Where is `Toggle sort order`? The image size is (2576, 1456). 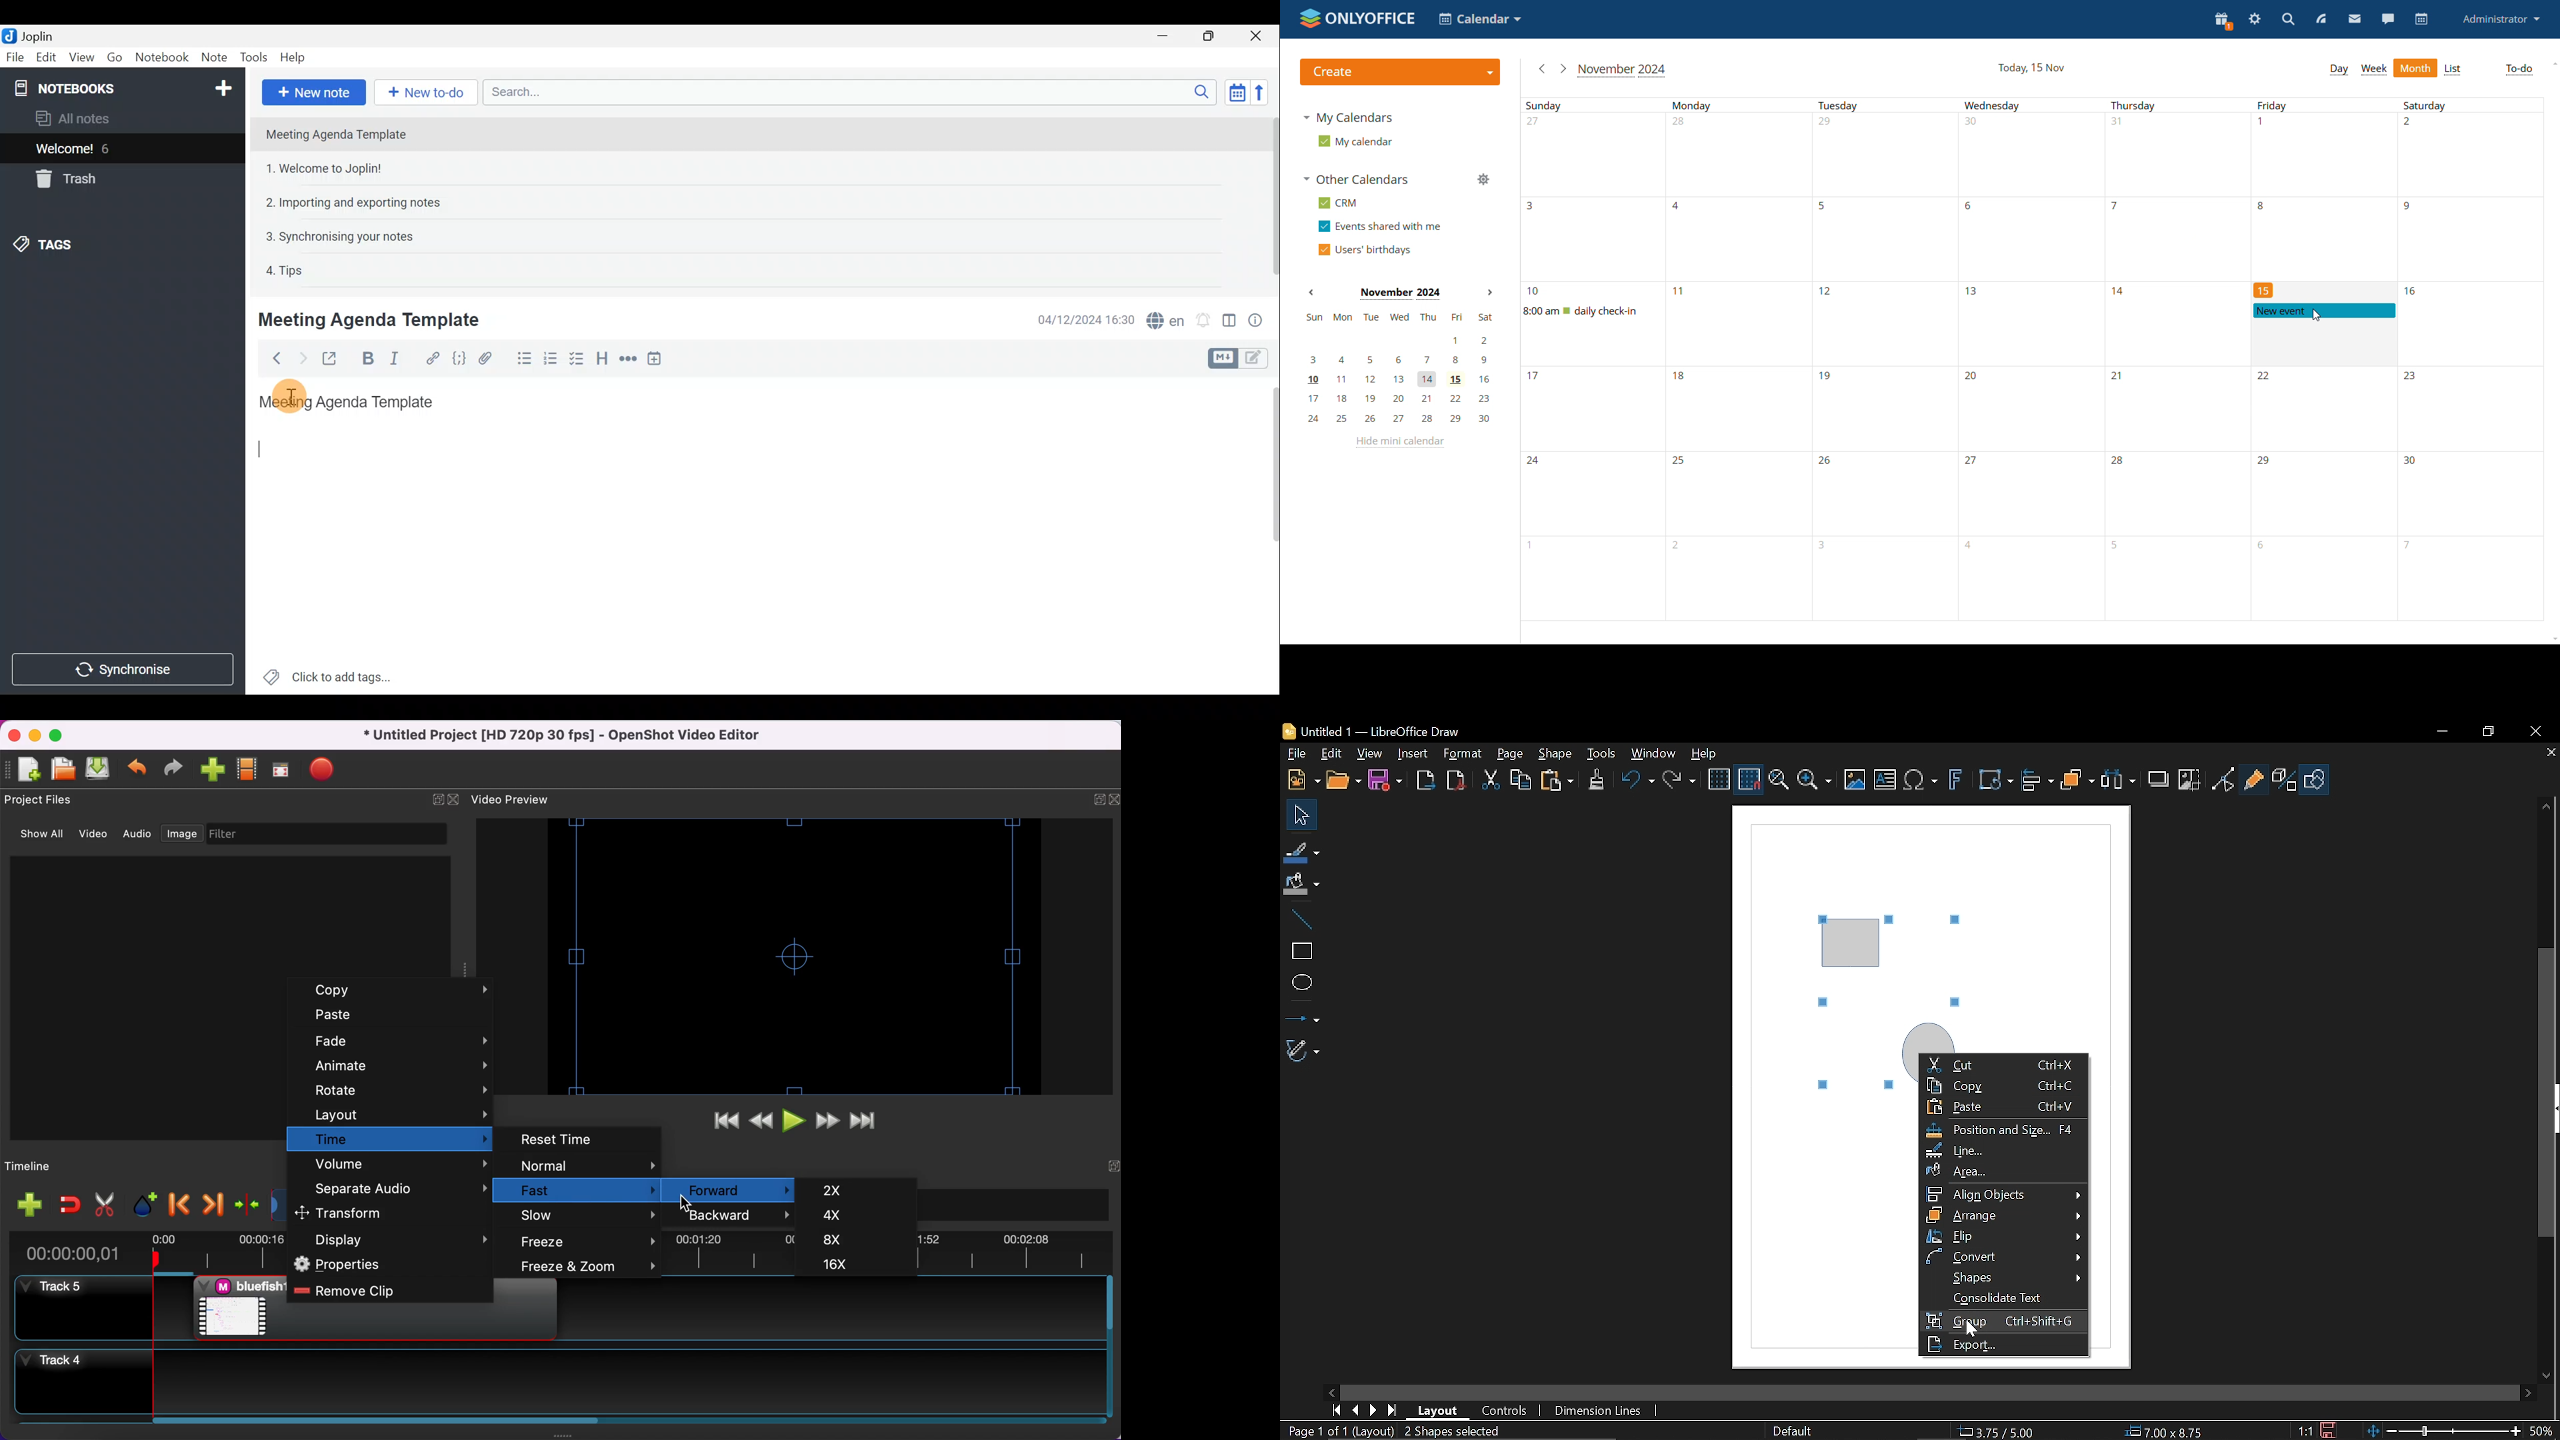
Toggle sort order is located at coordinates (1235, 91).